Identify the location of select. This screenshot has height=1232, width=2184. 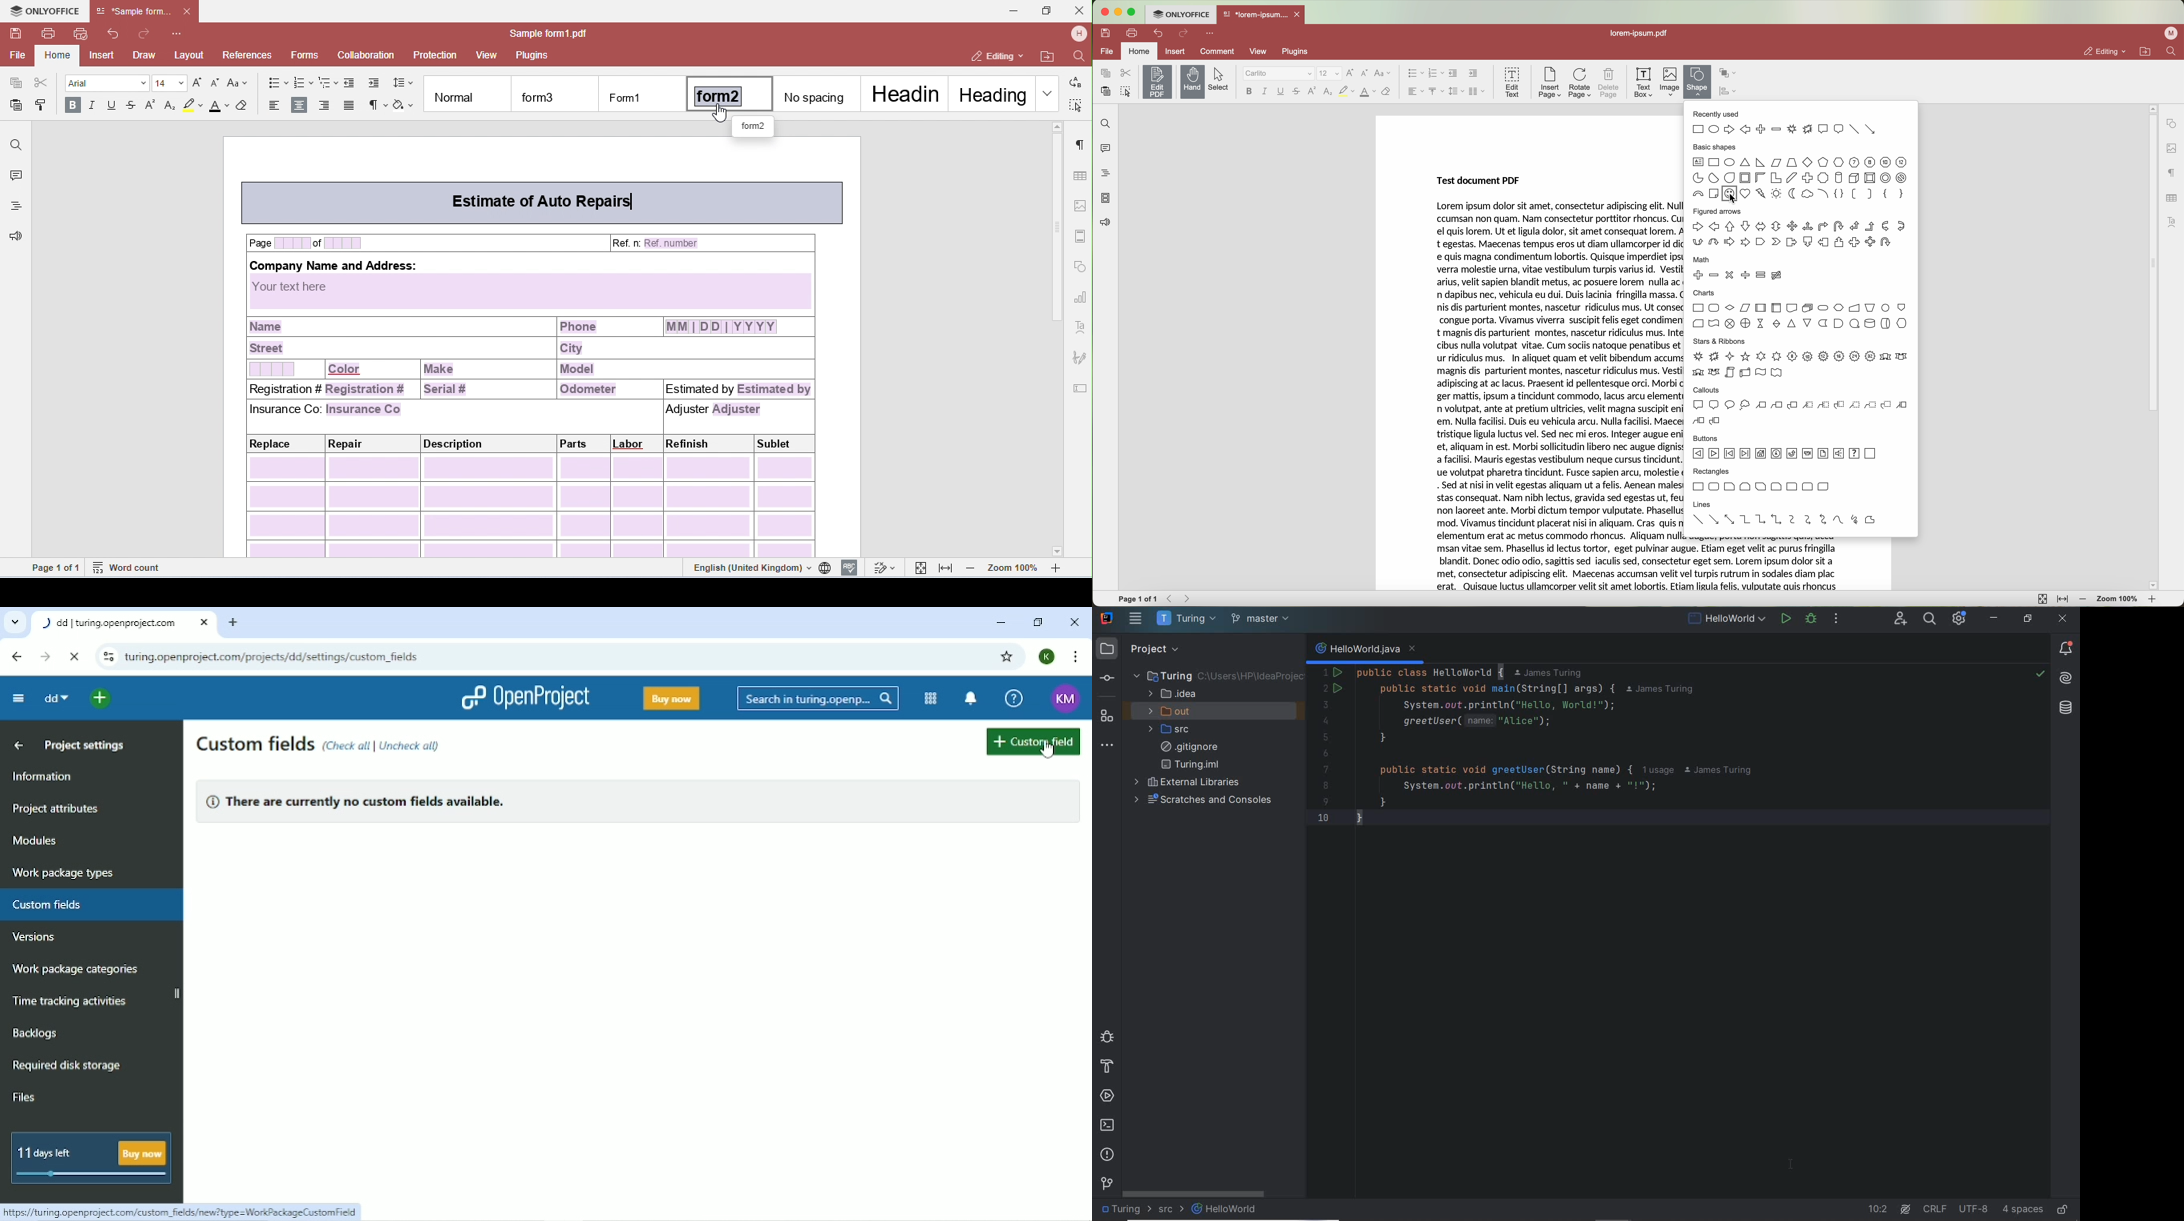
(1222, 79).